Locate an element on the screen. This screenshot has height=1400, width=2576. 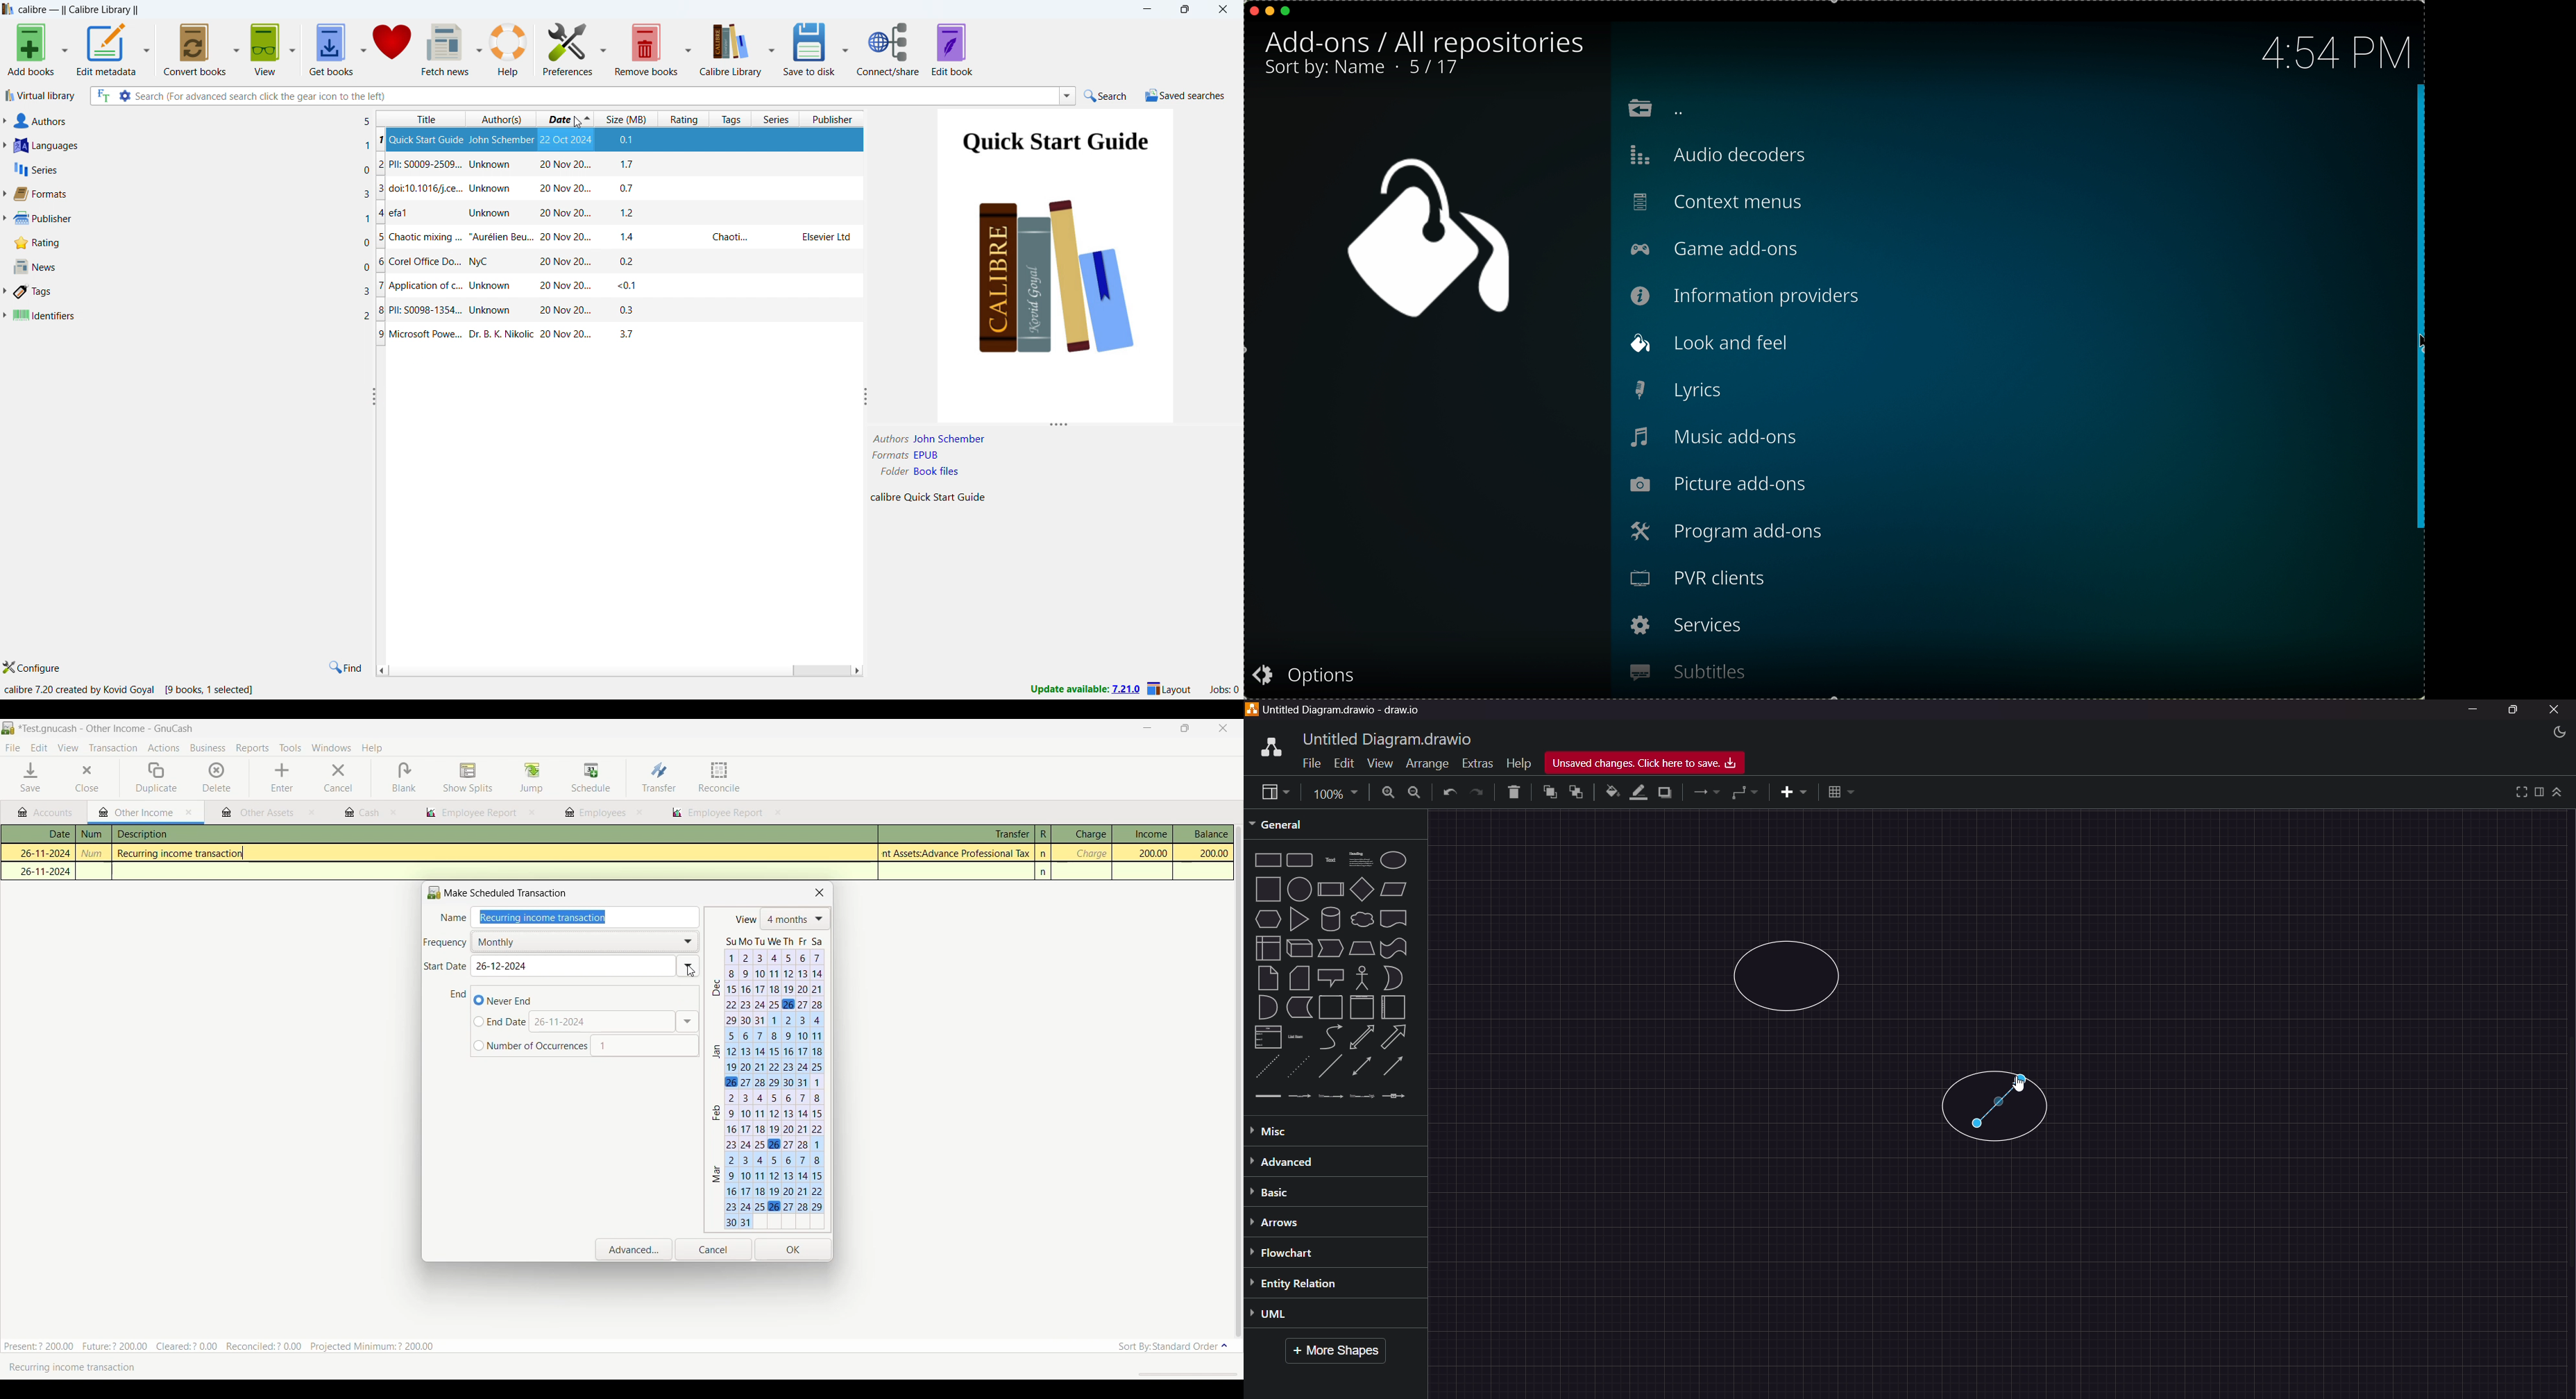
saved searches  is located at coordinates (1187, 95).